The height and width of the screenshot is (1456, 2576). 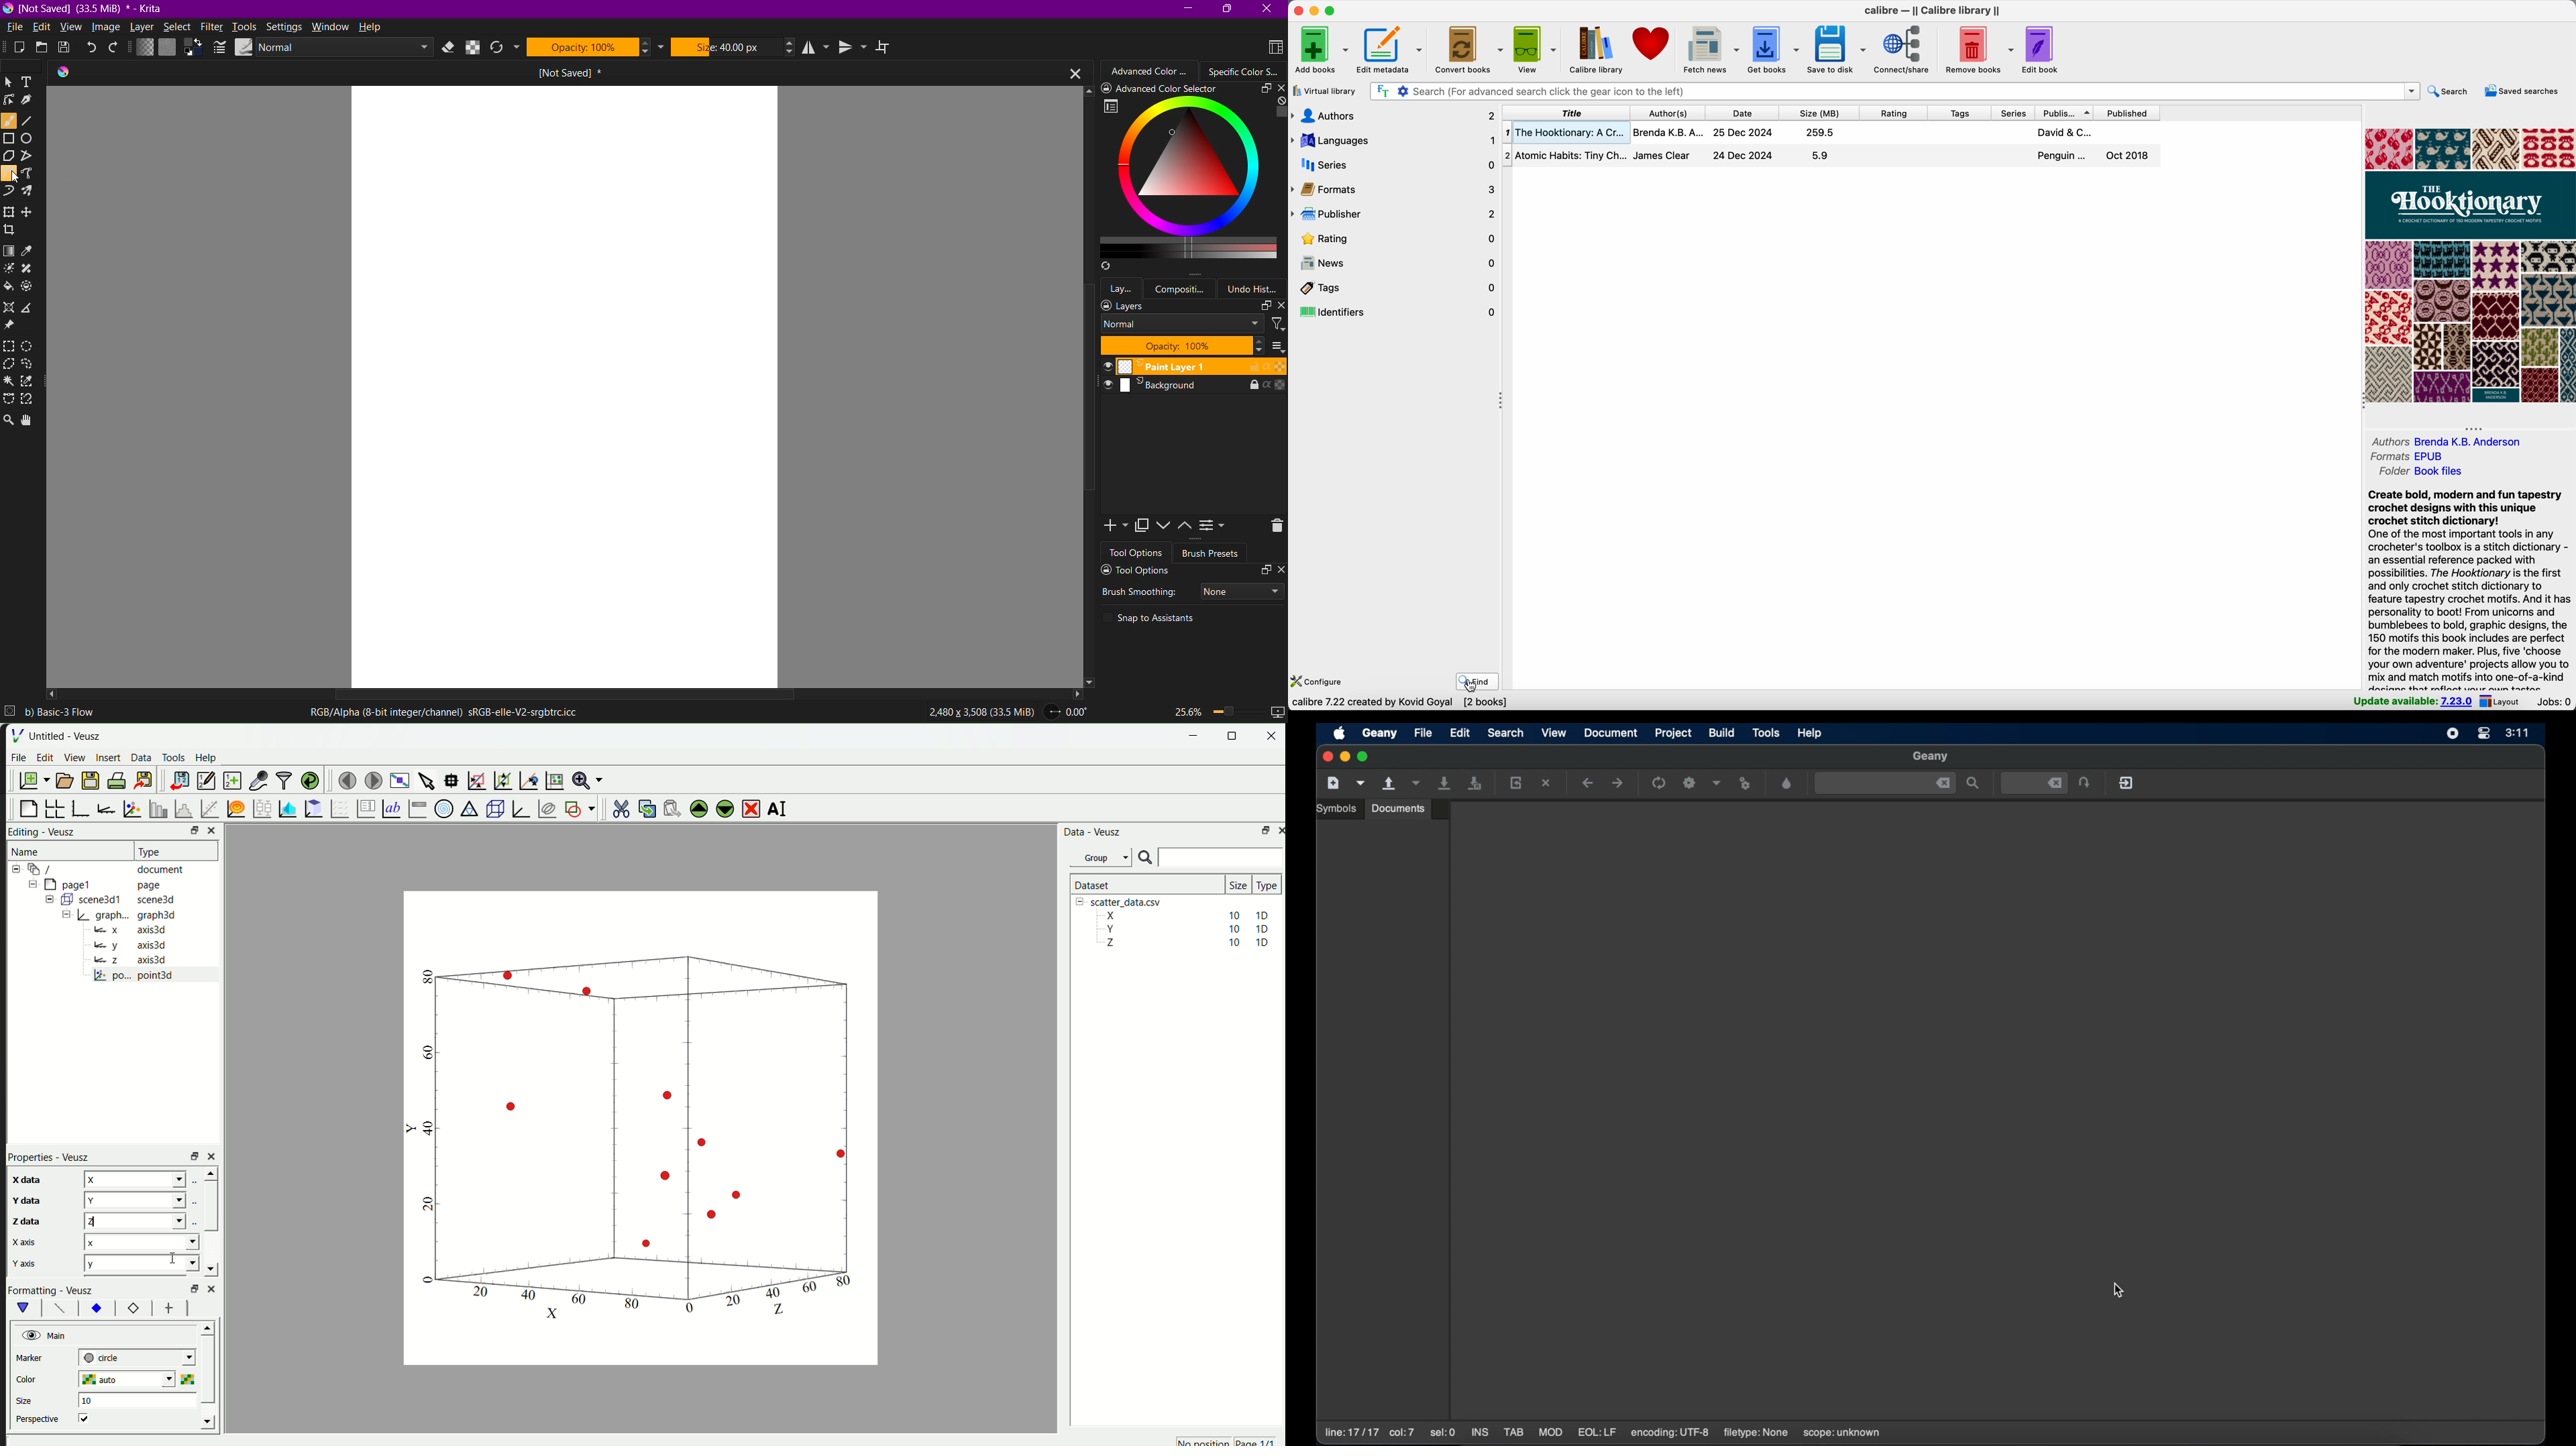 I want to click on layout, so click(x=2501, y=701).